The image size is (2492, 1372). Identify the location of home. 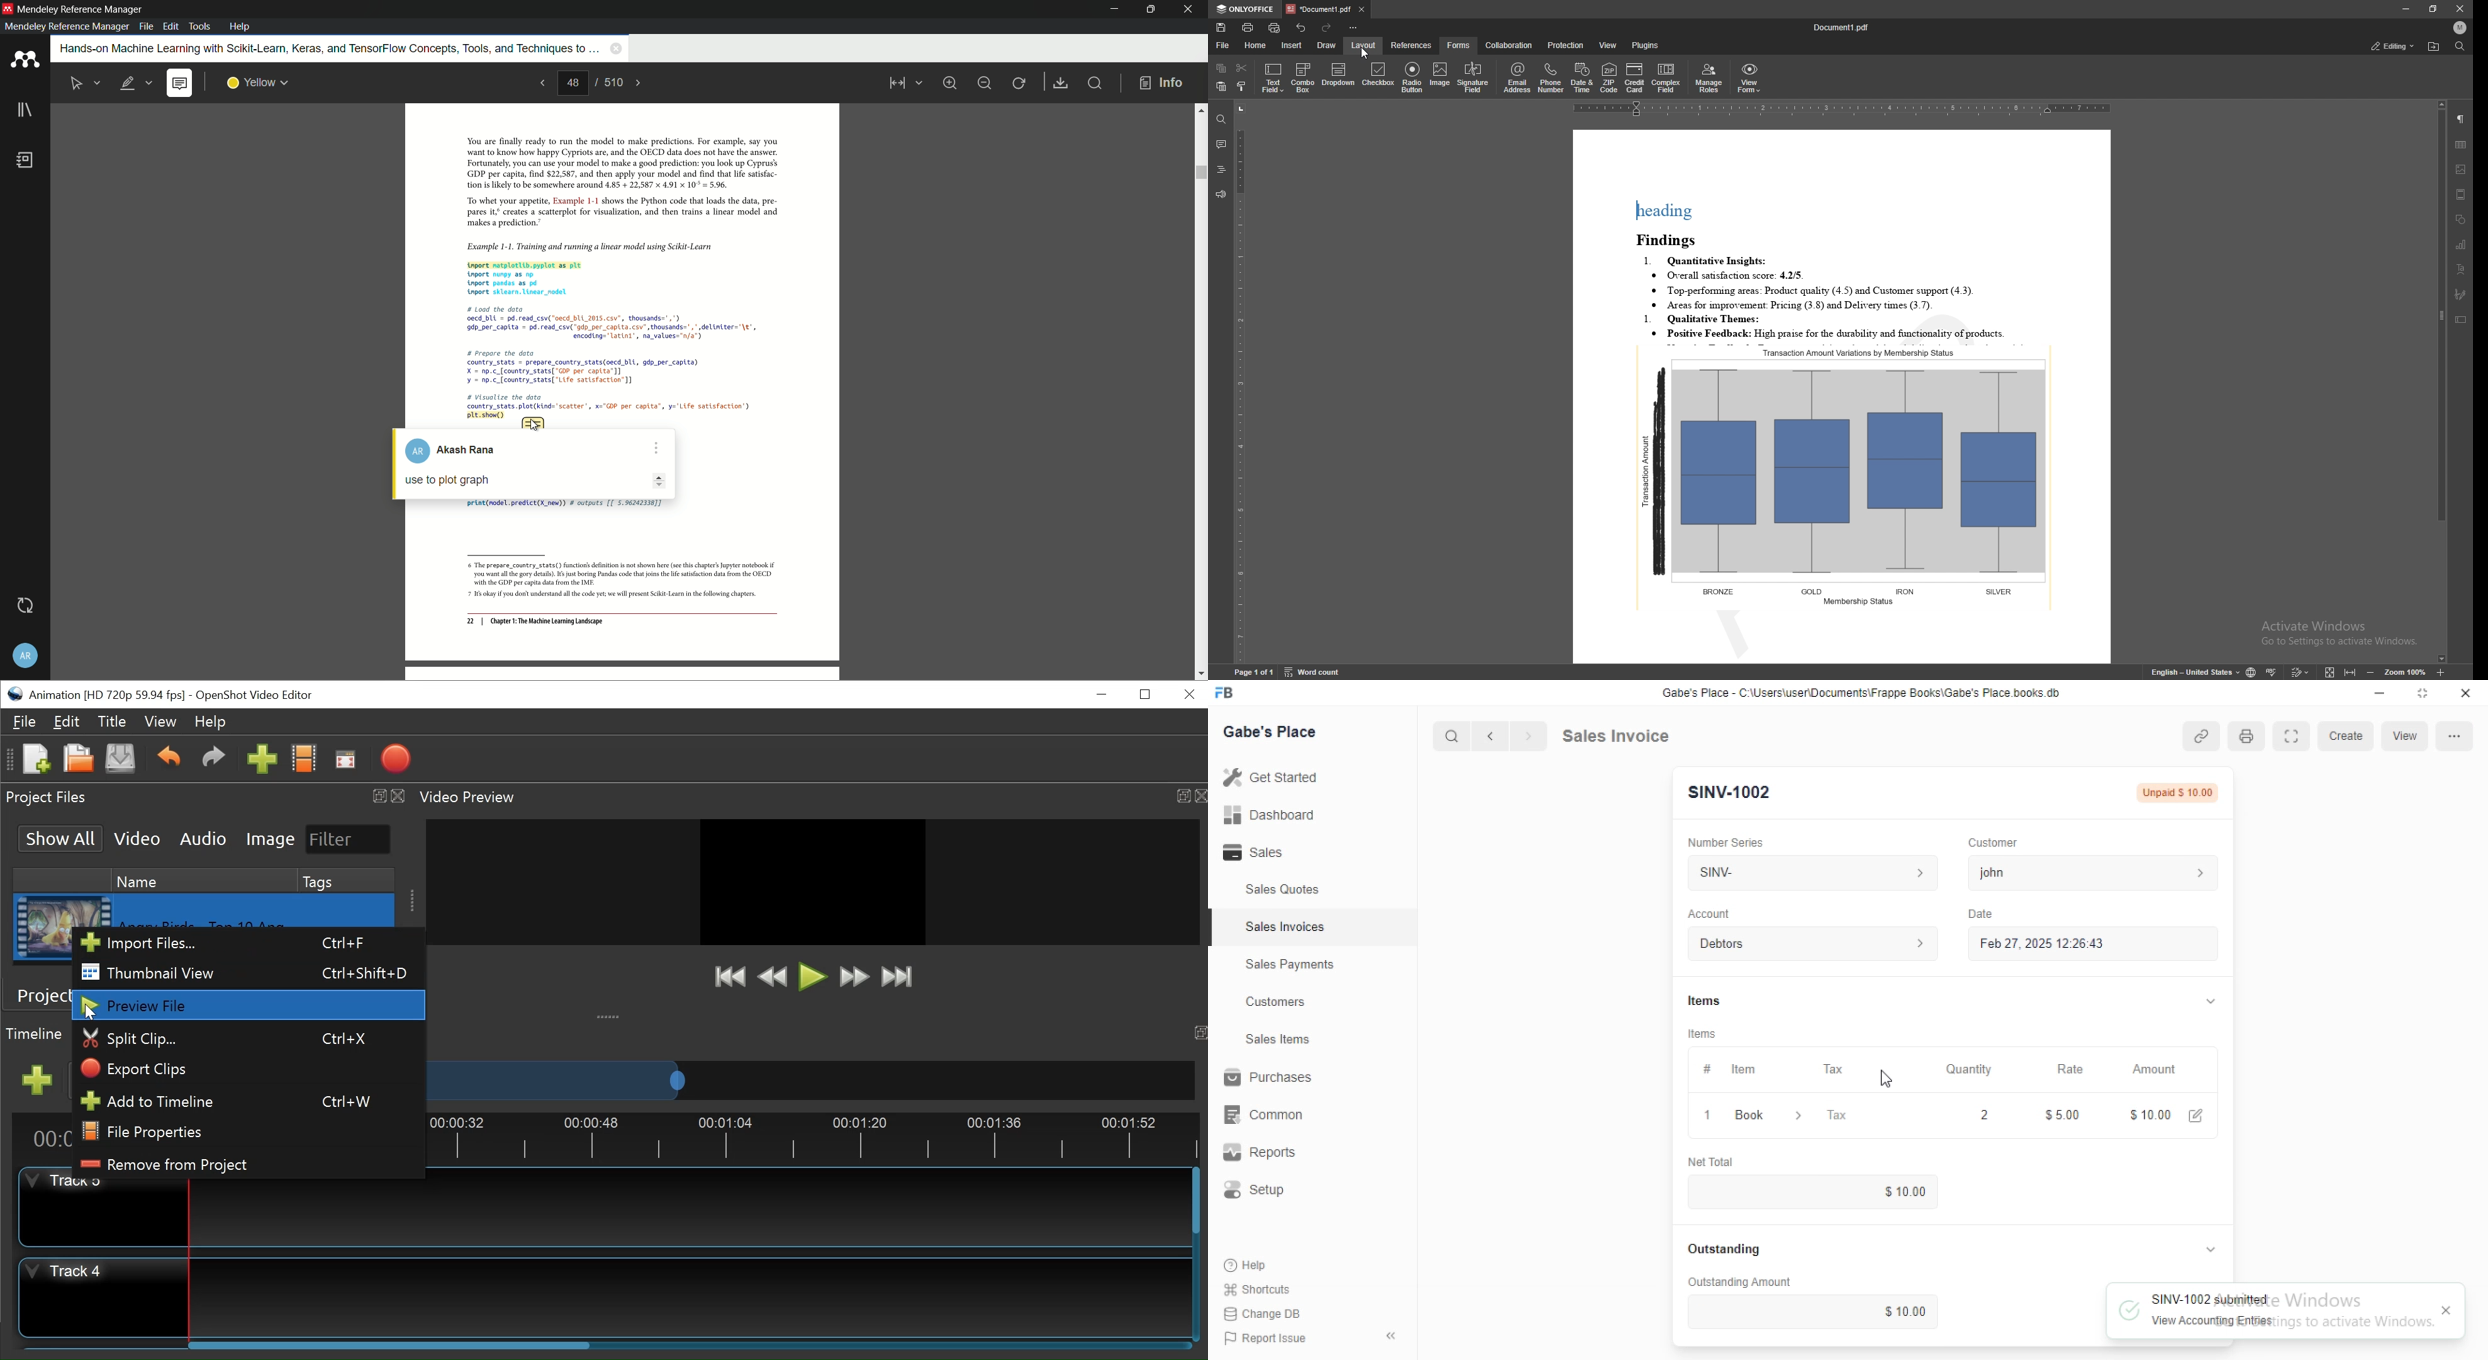
(1256, 45).